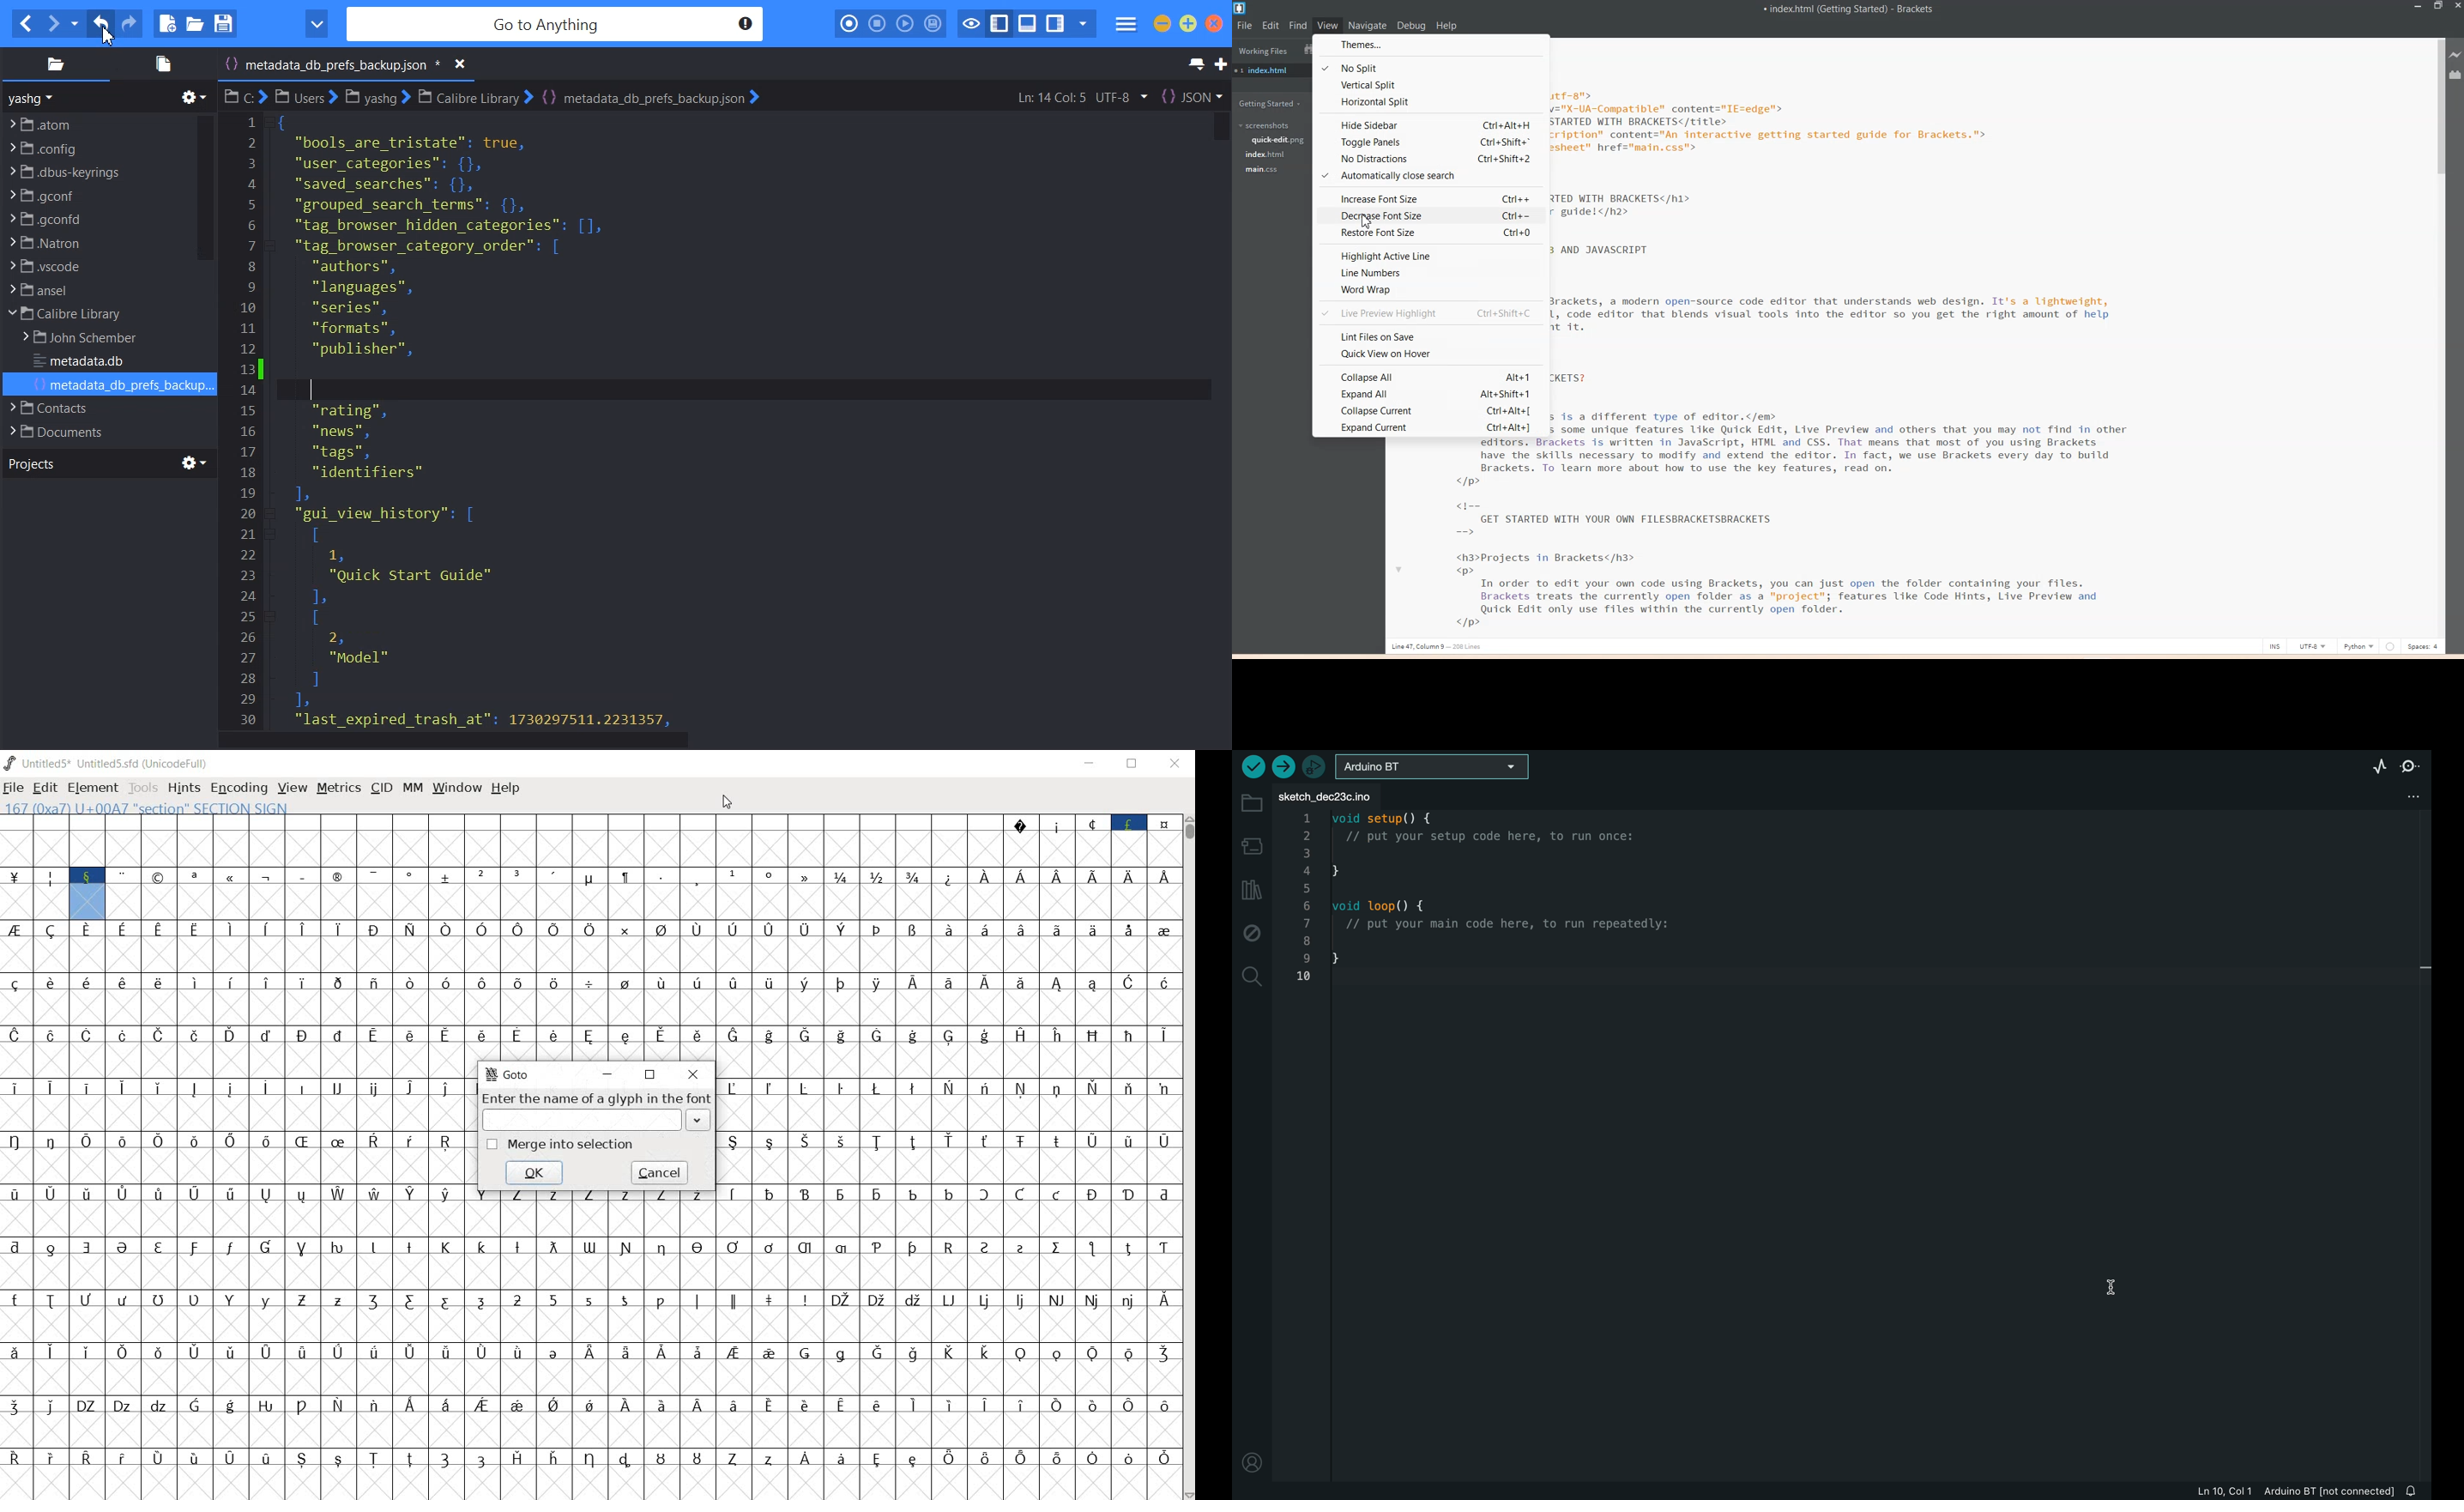 This screenshot has height=1512, width=2464. I want to click on INS, so click(2275, 646).